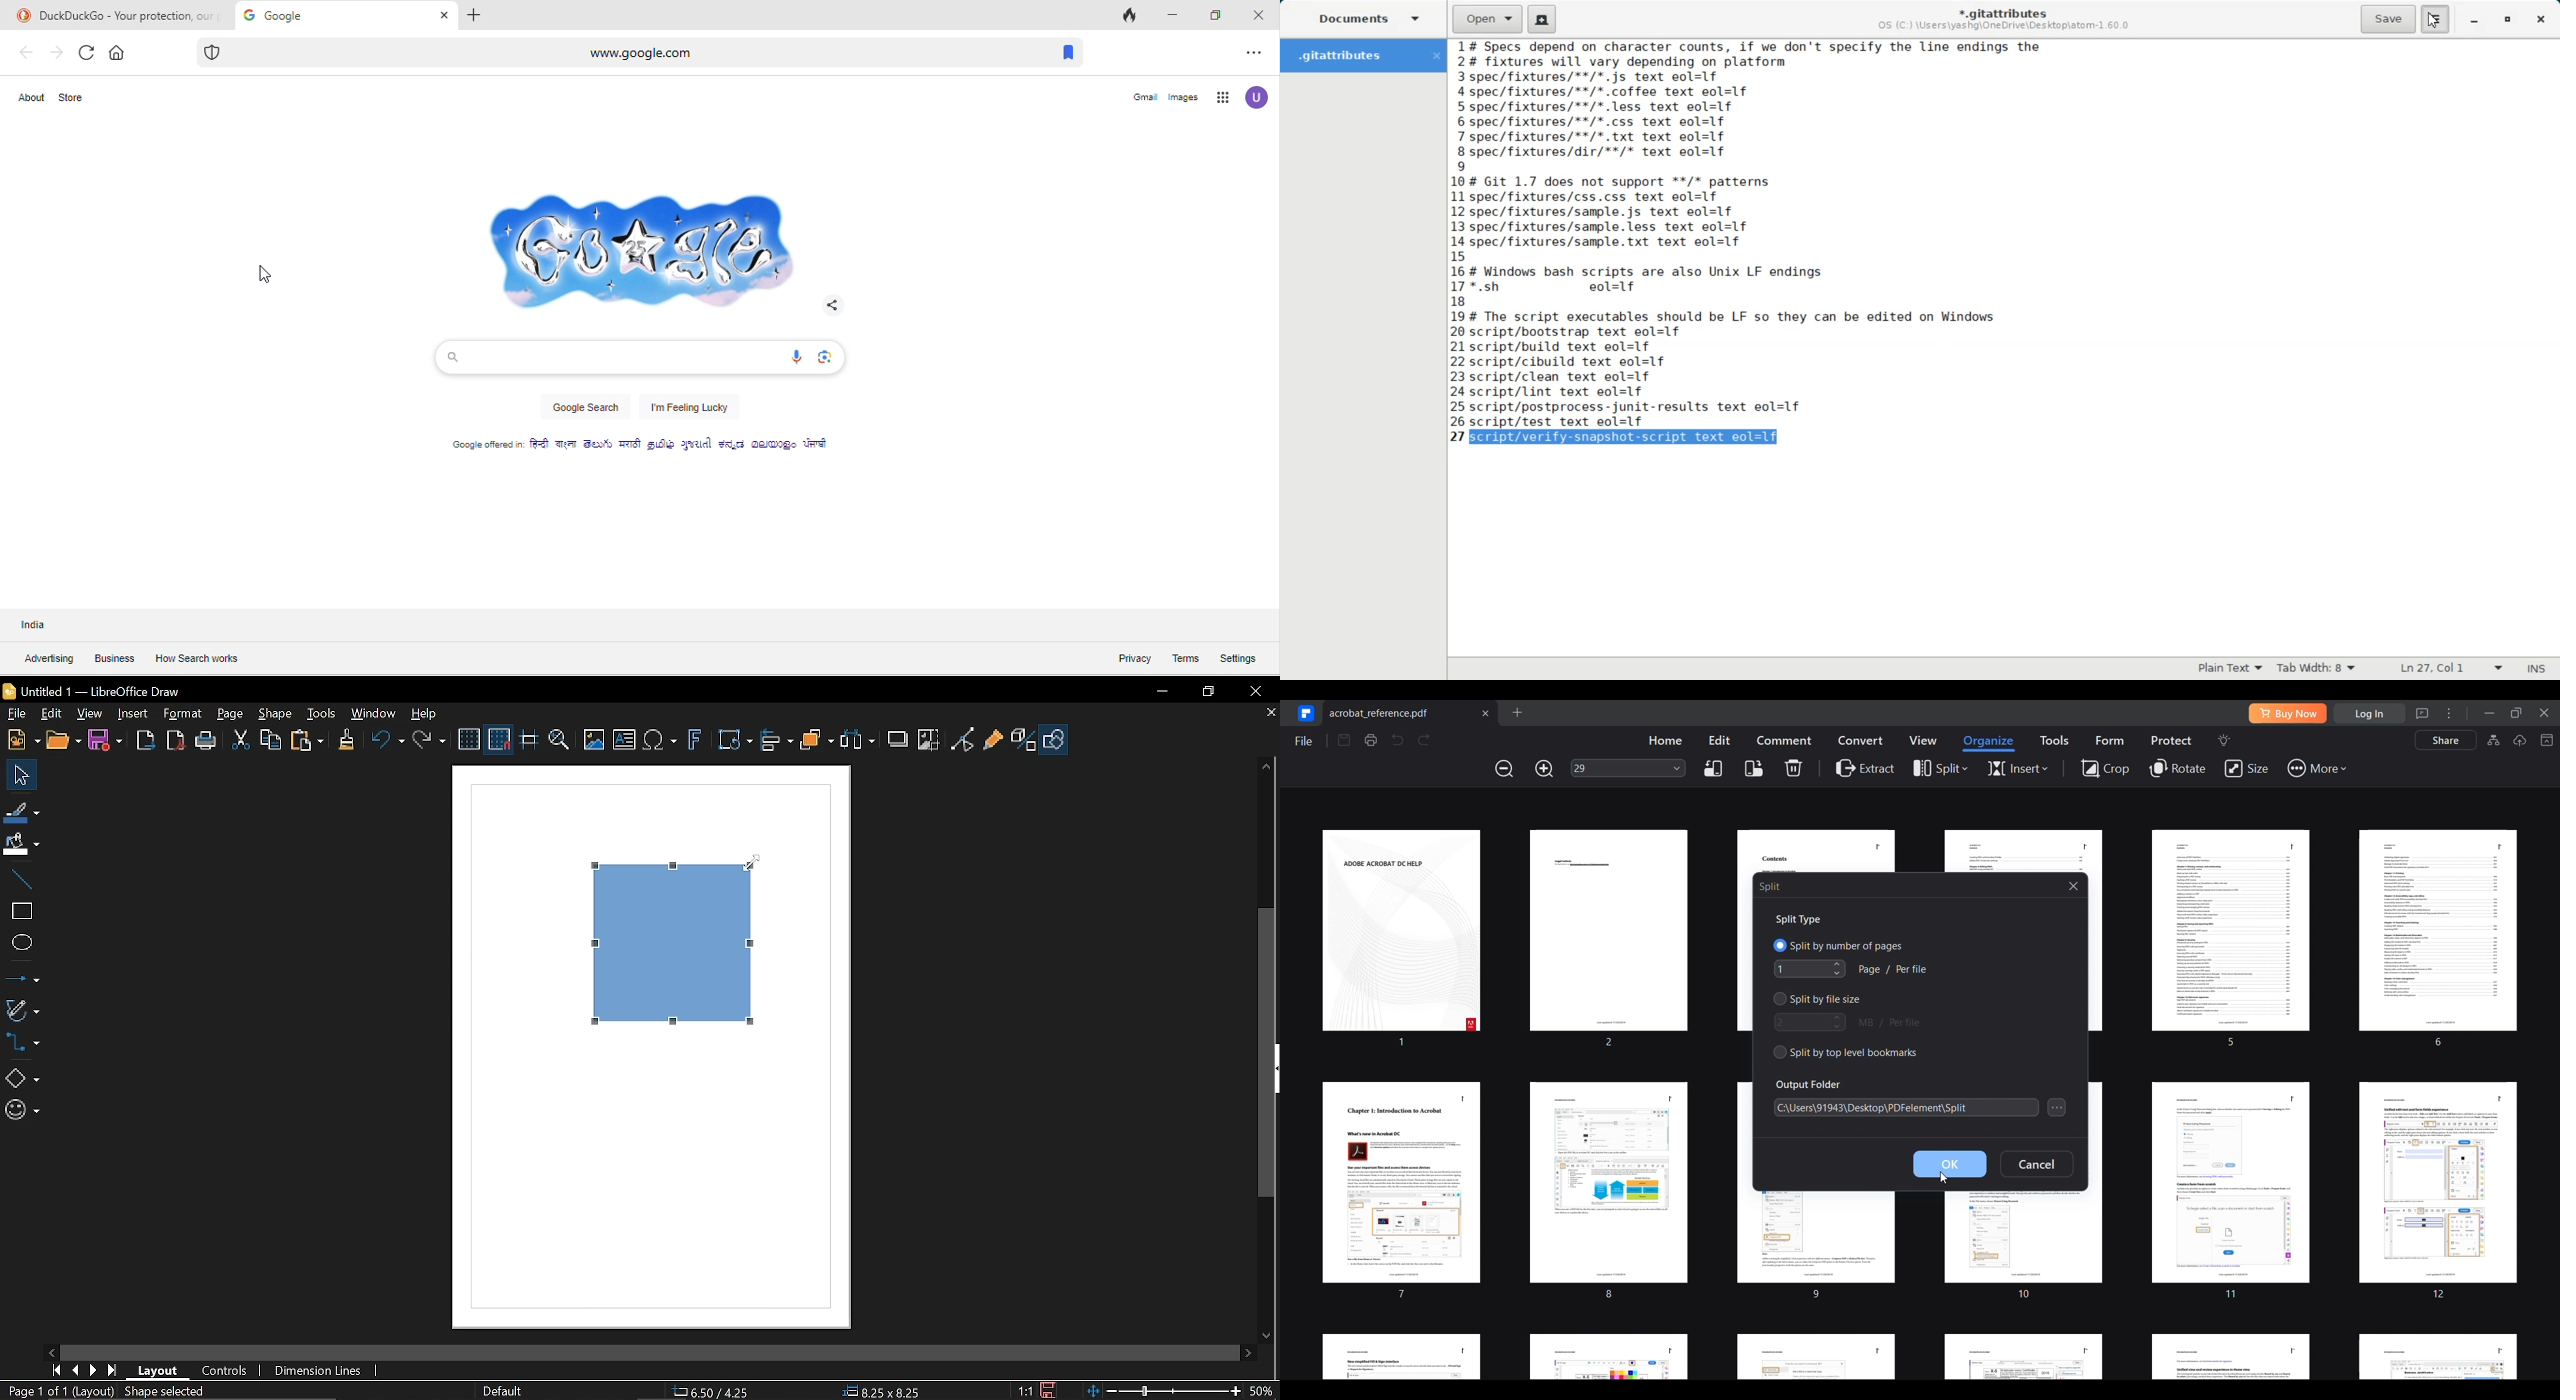 The image size is (2576, 1400). I want to click on Arrange, so click(818, 742).